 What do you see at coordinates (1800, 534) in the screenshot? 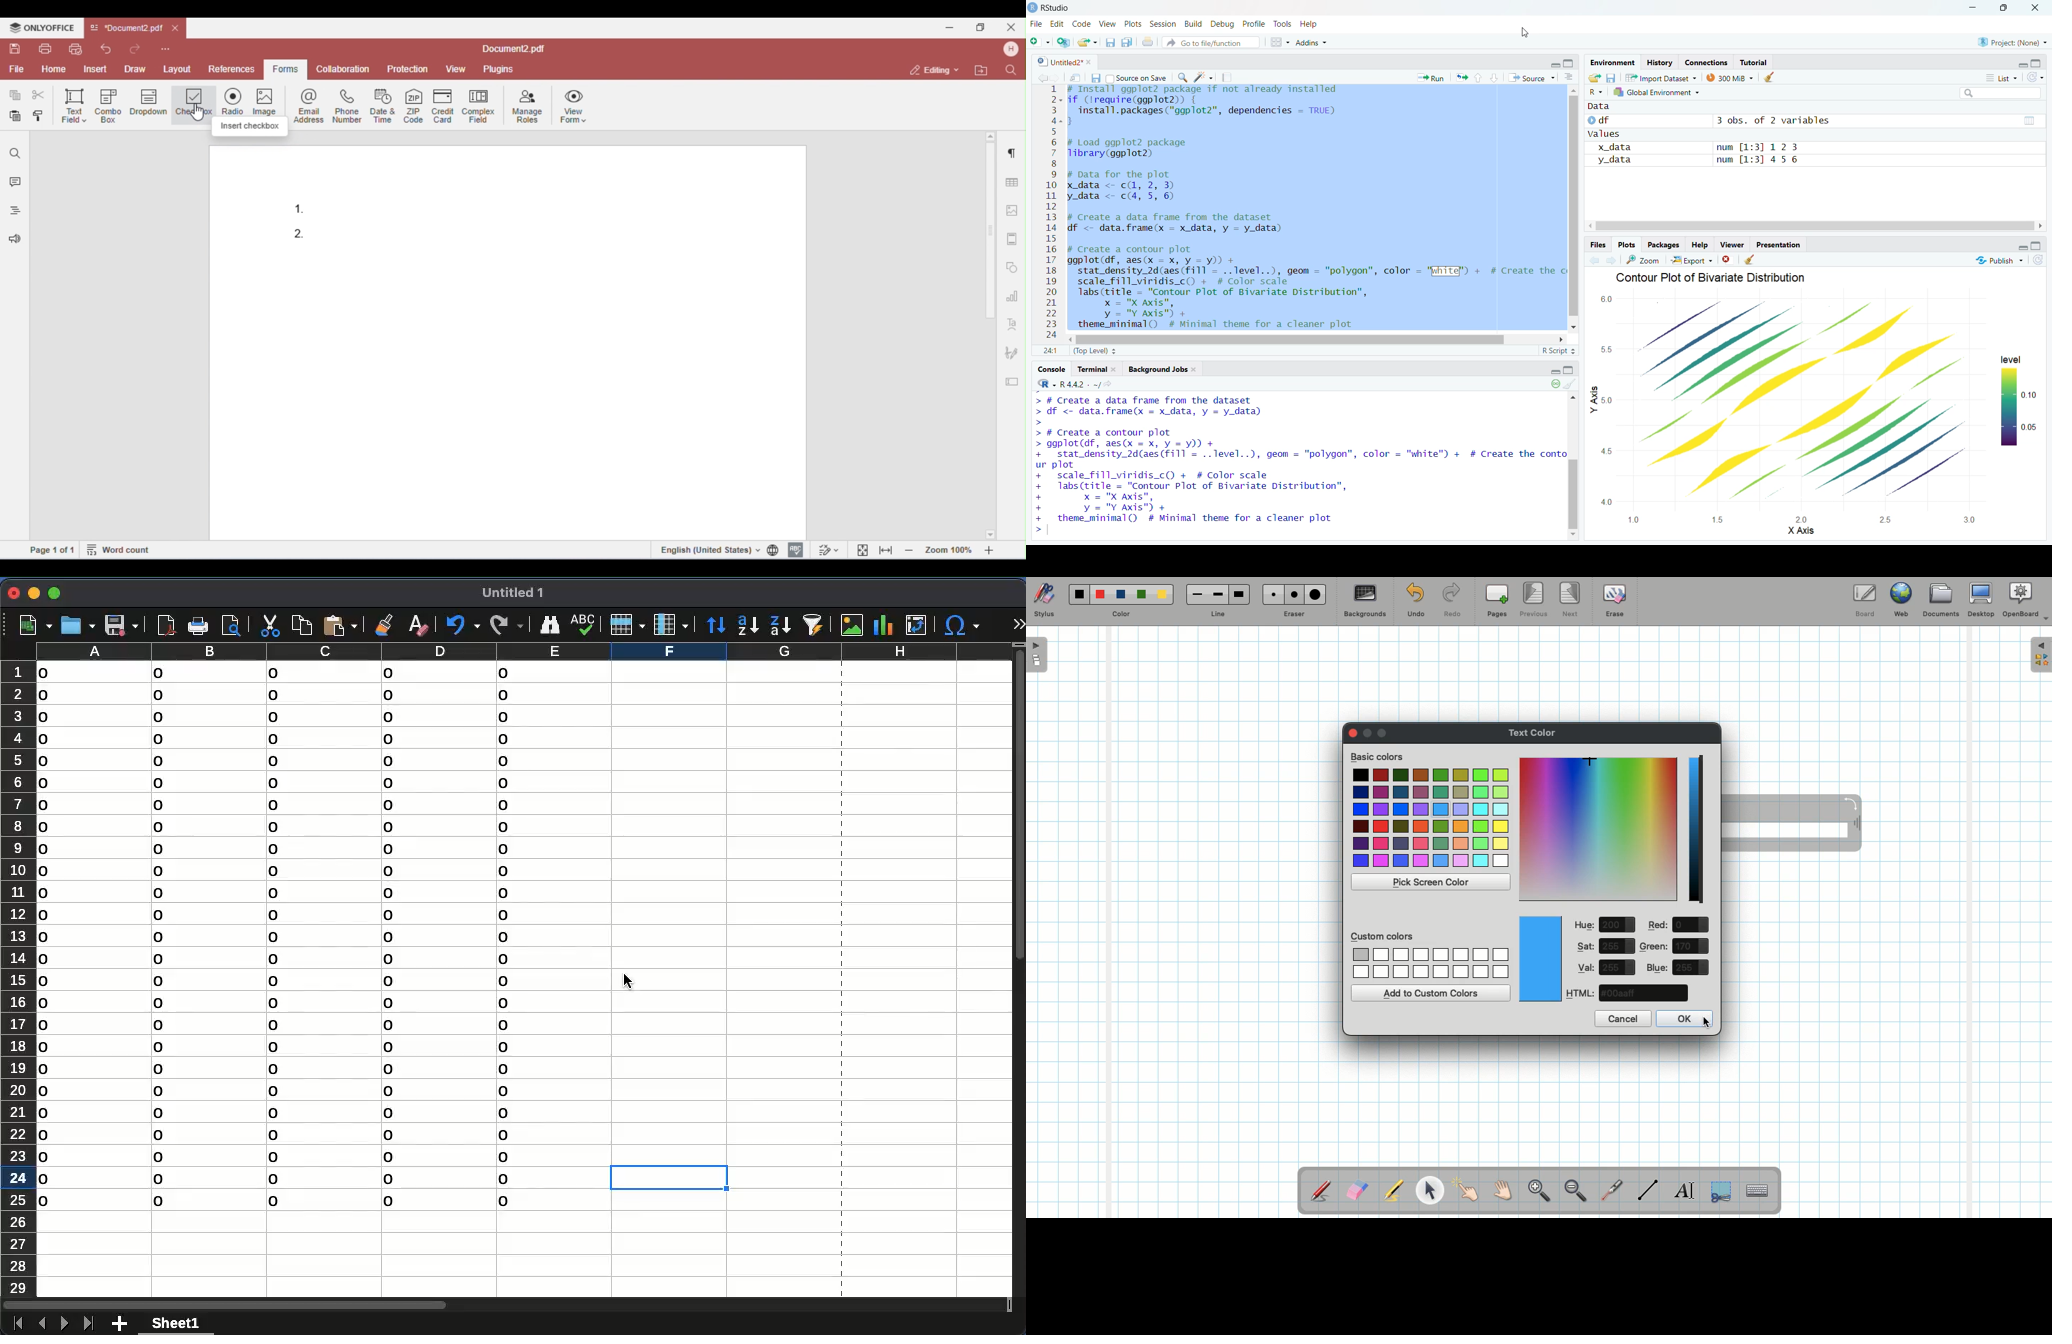
I see `X Axis` at bounding box center [1800, 534].